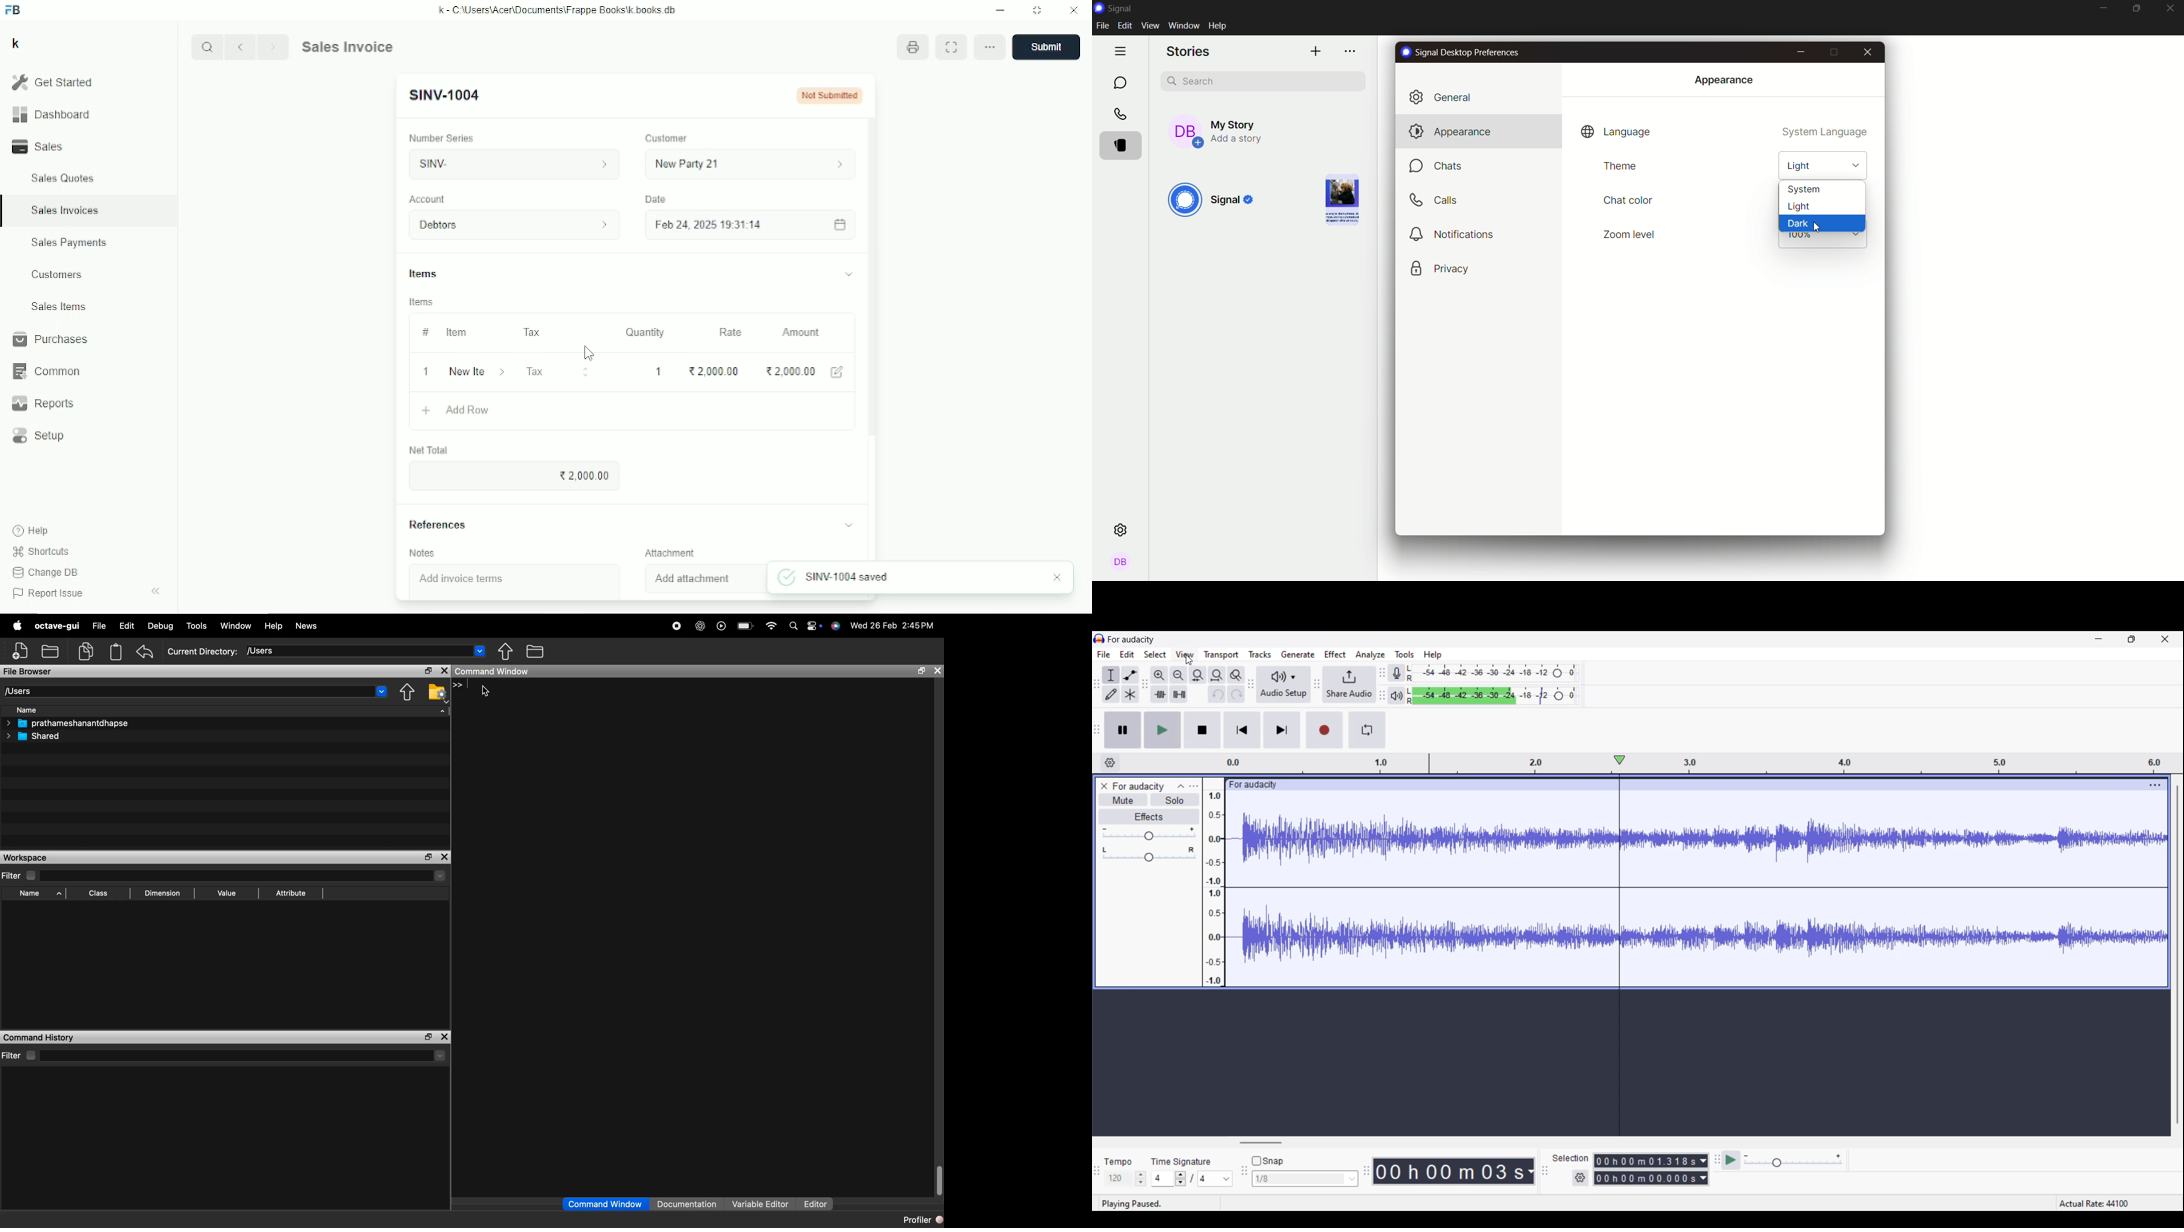 This screenshot has height=1232, width=2184. I want to click on 2000.00, so click(790, 371).